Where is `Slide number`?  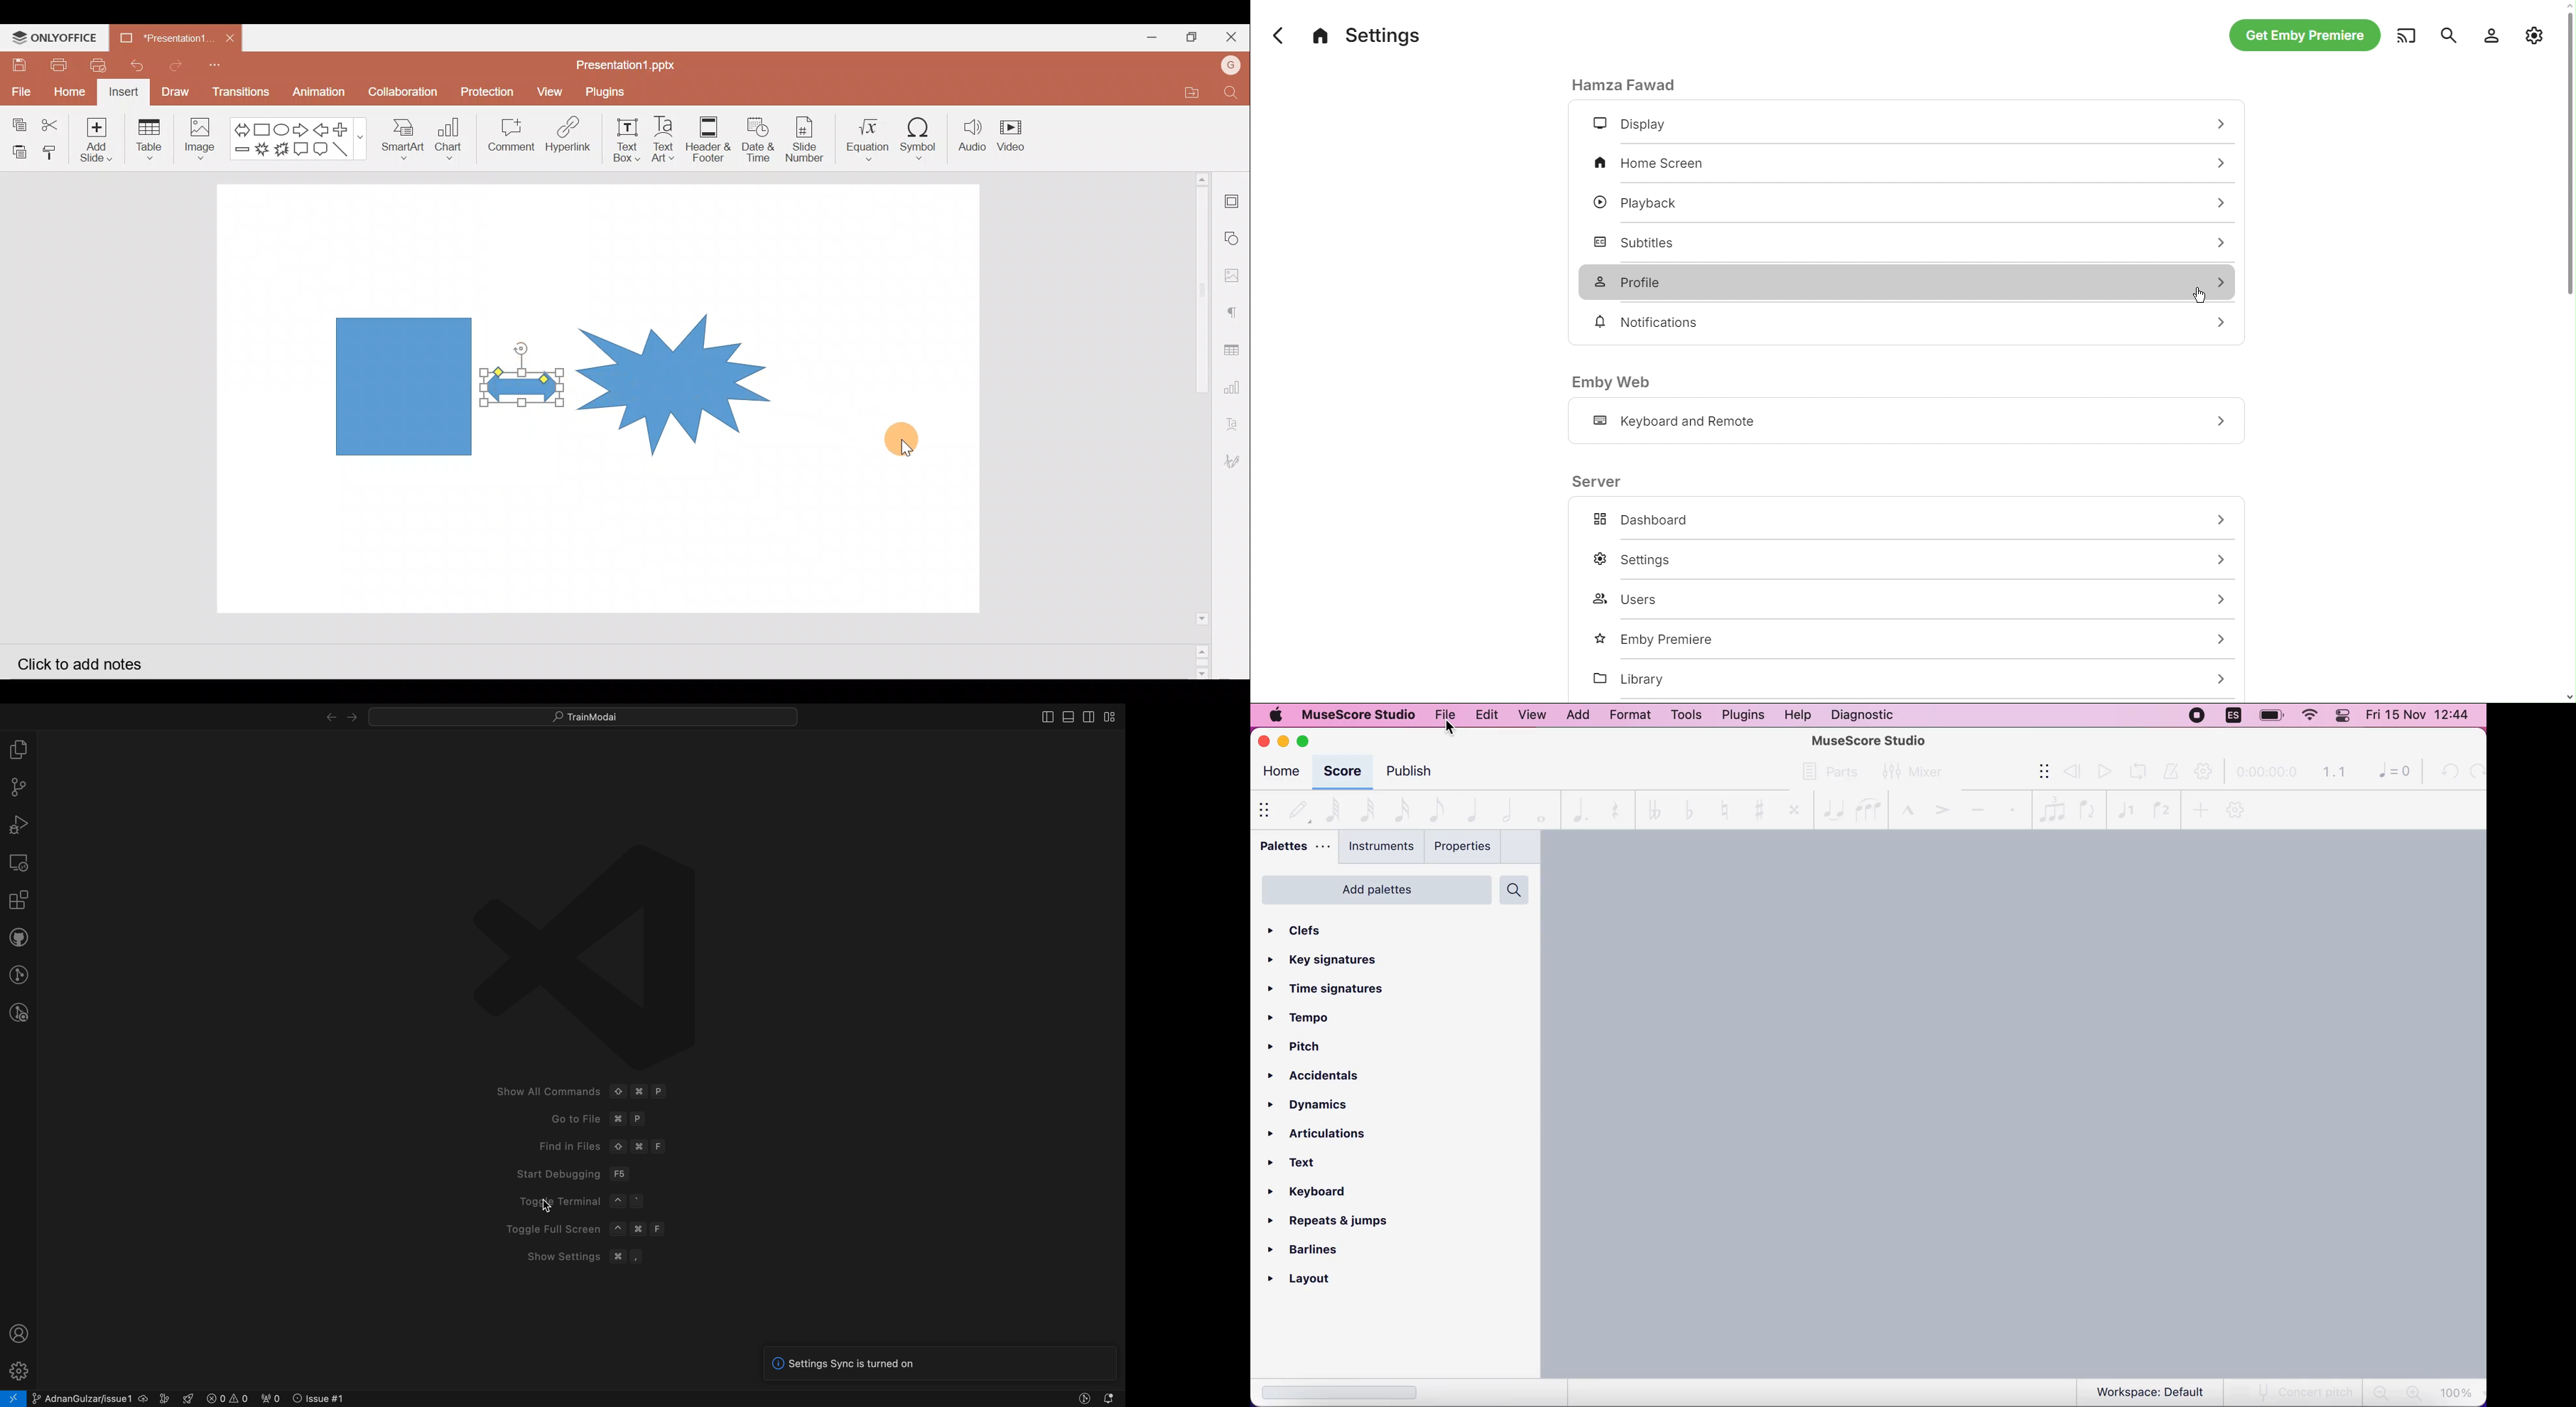 Slide number is located at coordinates (806, 137).